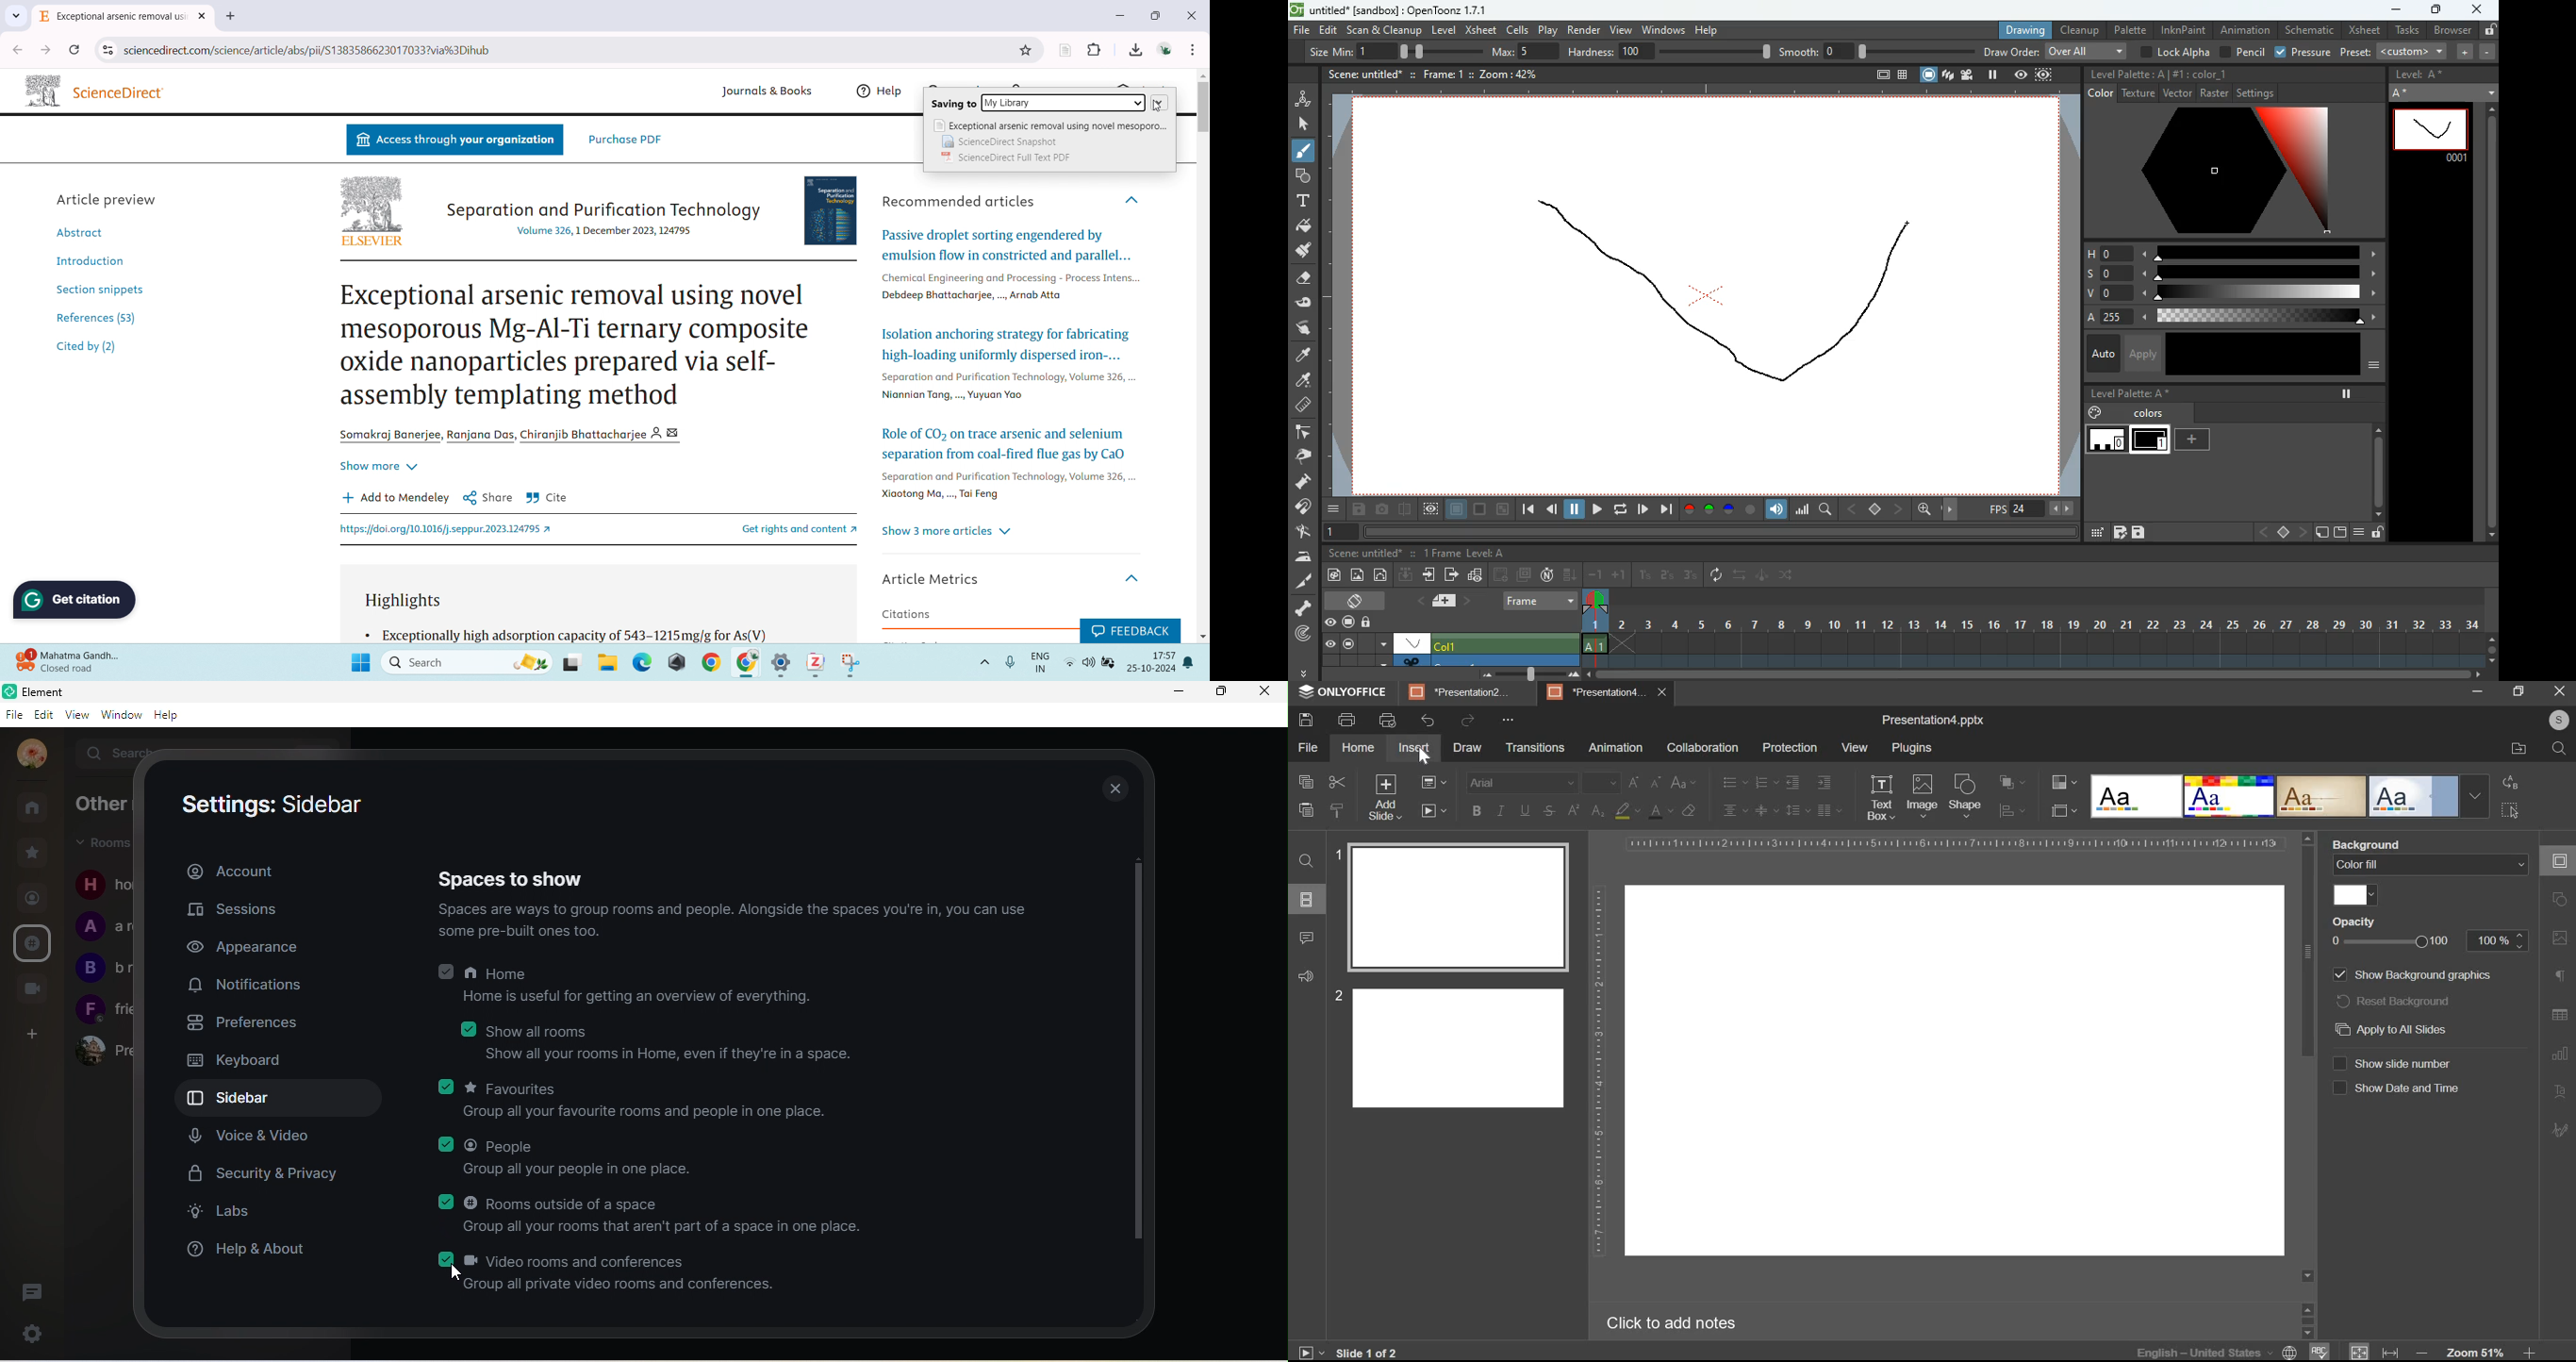  What do you see at coordinates (230, 872) in the screenshot?
I see `account` at bounding box center [230, 872].